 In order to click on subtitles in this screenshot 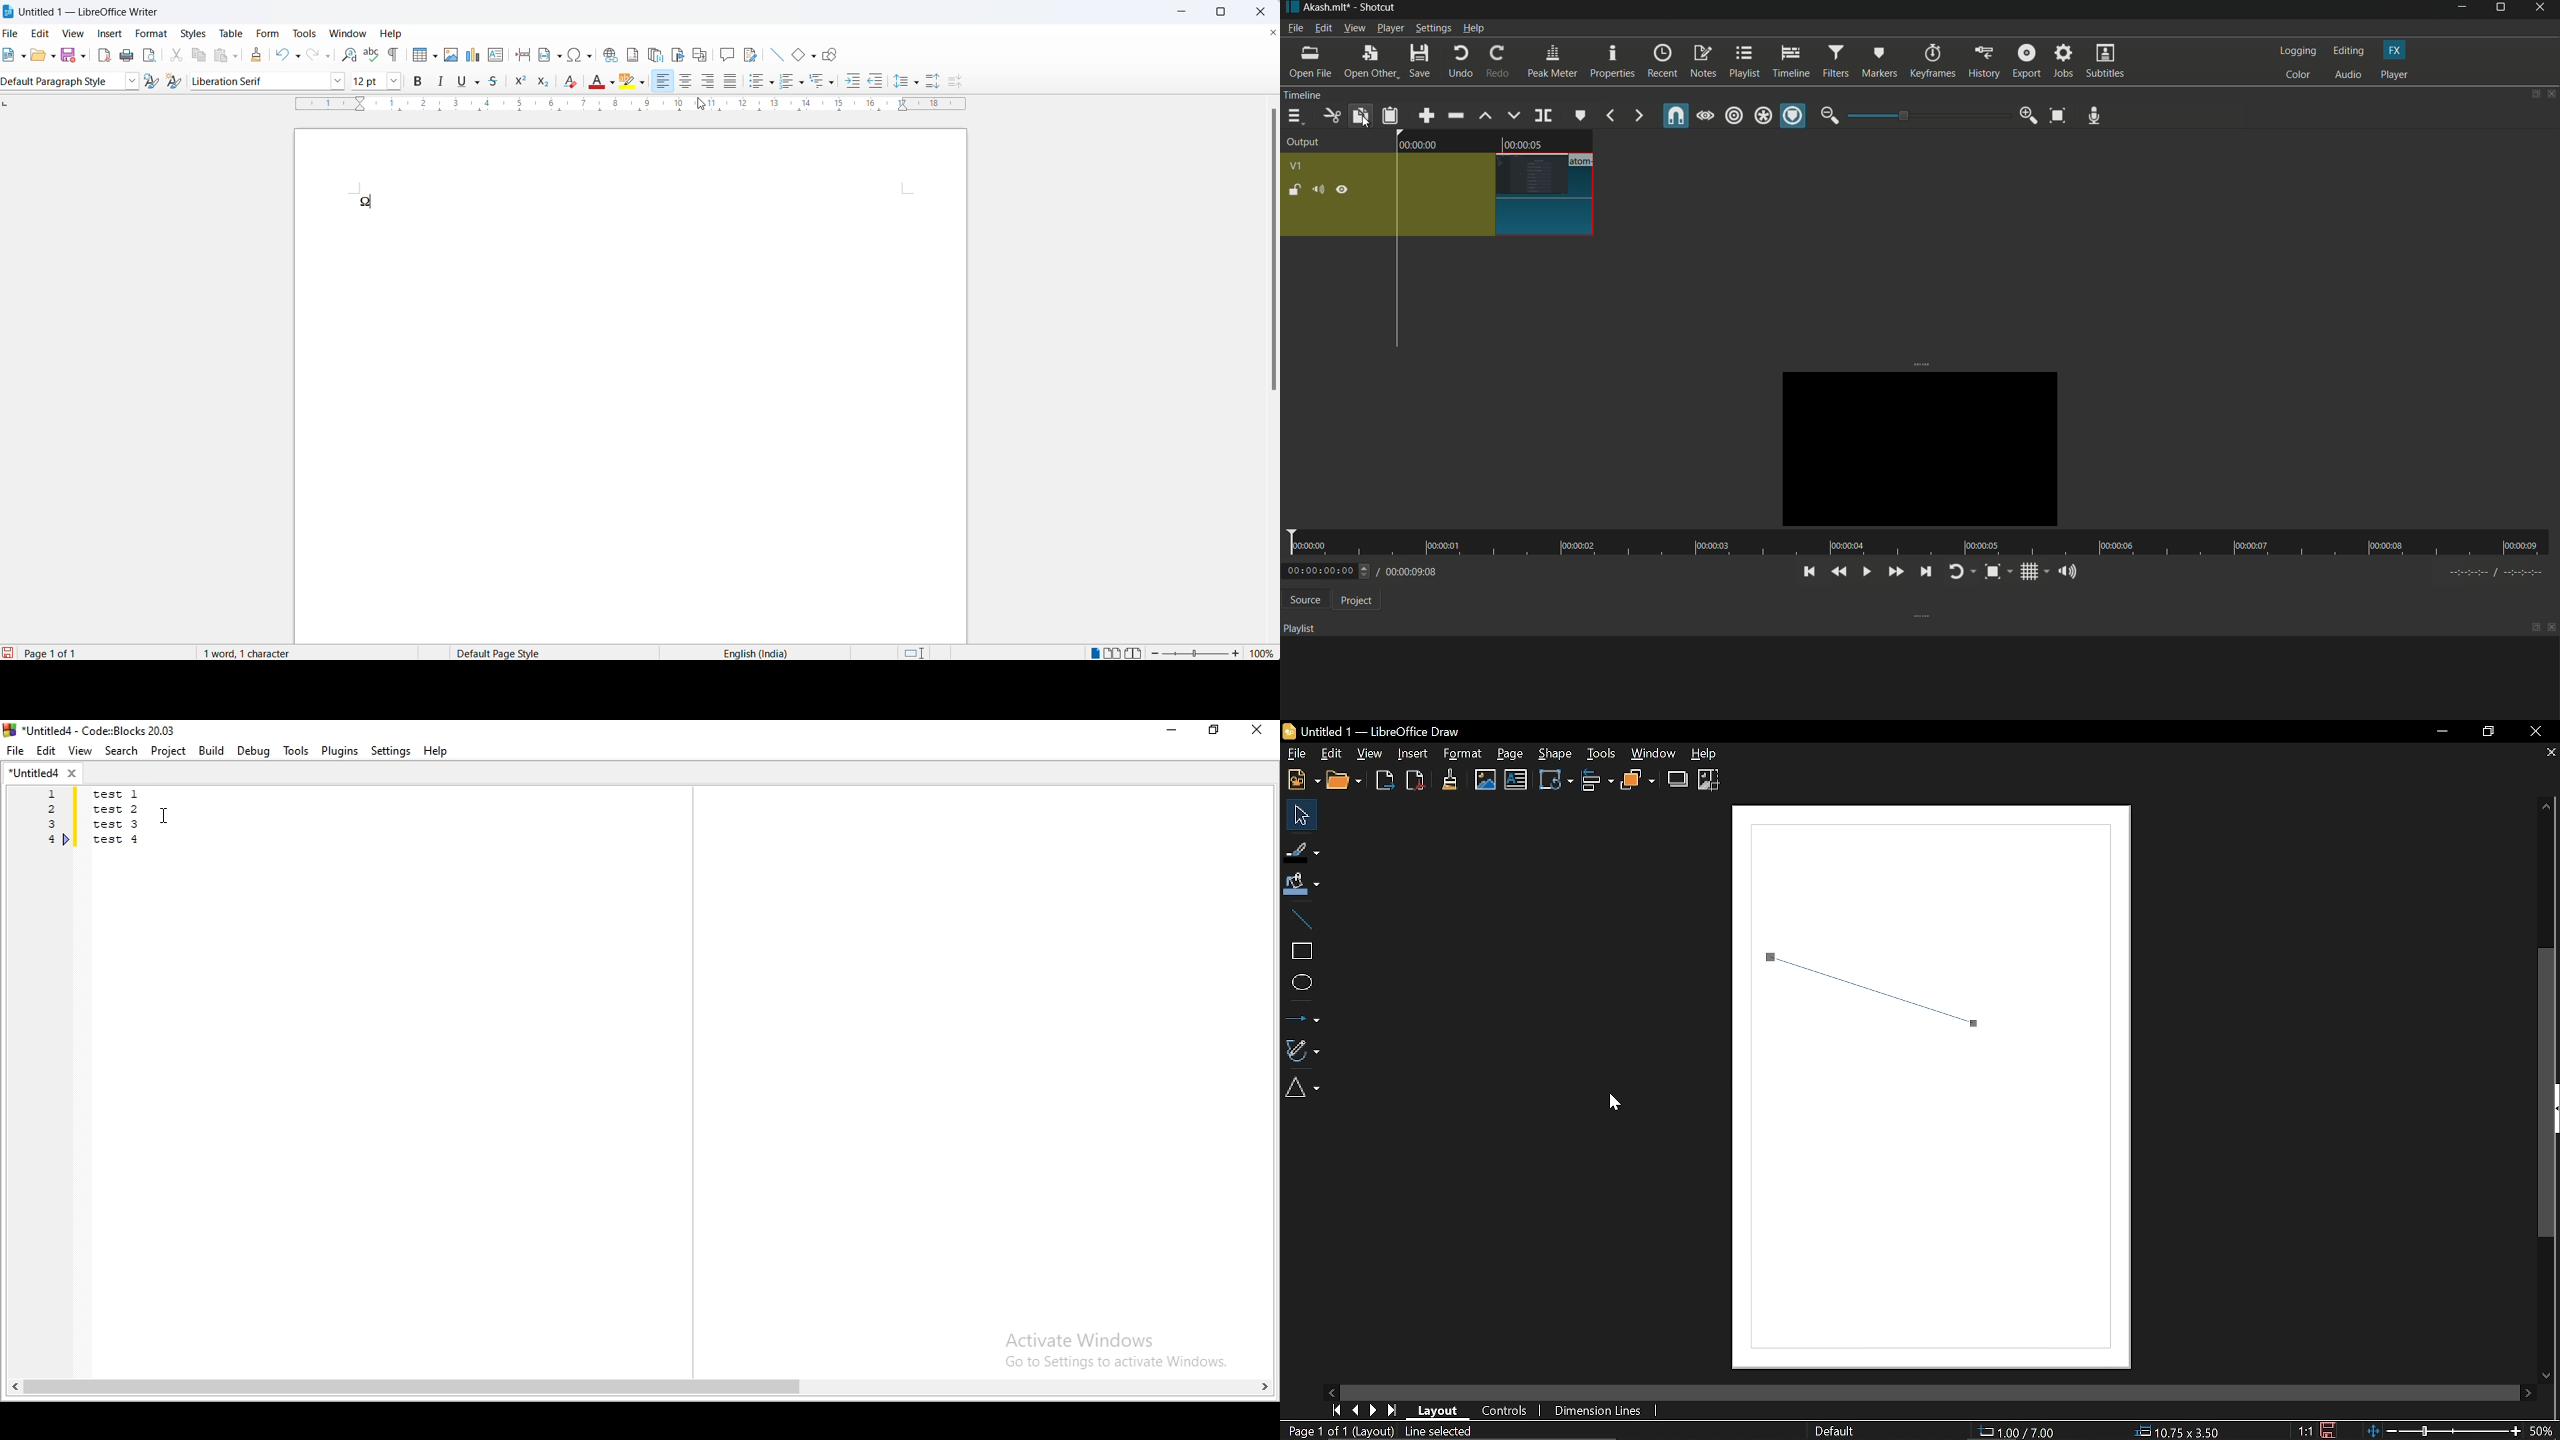, I will do `click(2107, 61)`.